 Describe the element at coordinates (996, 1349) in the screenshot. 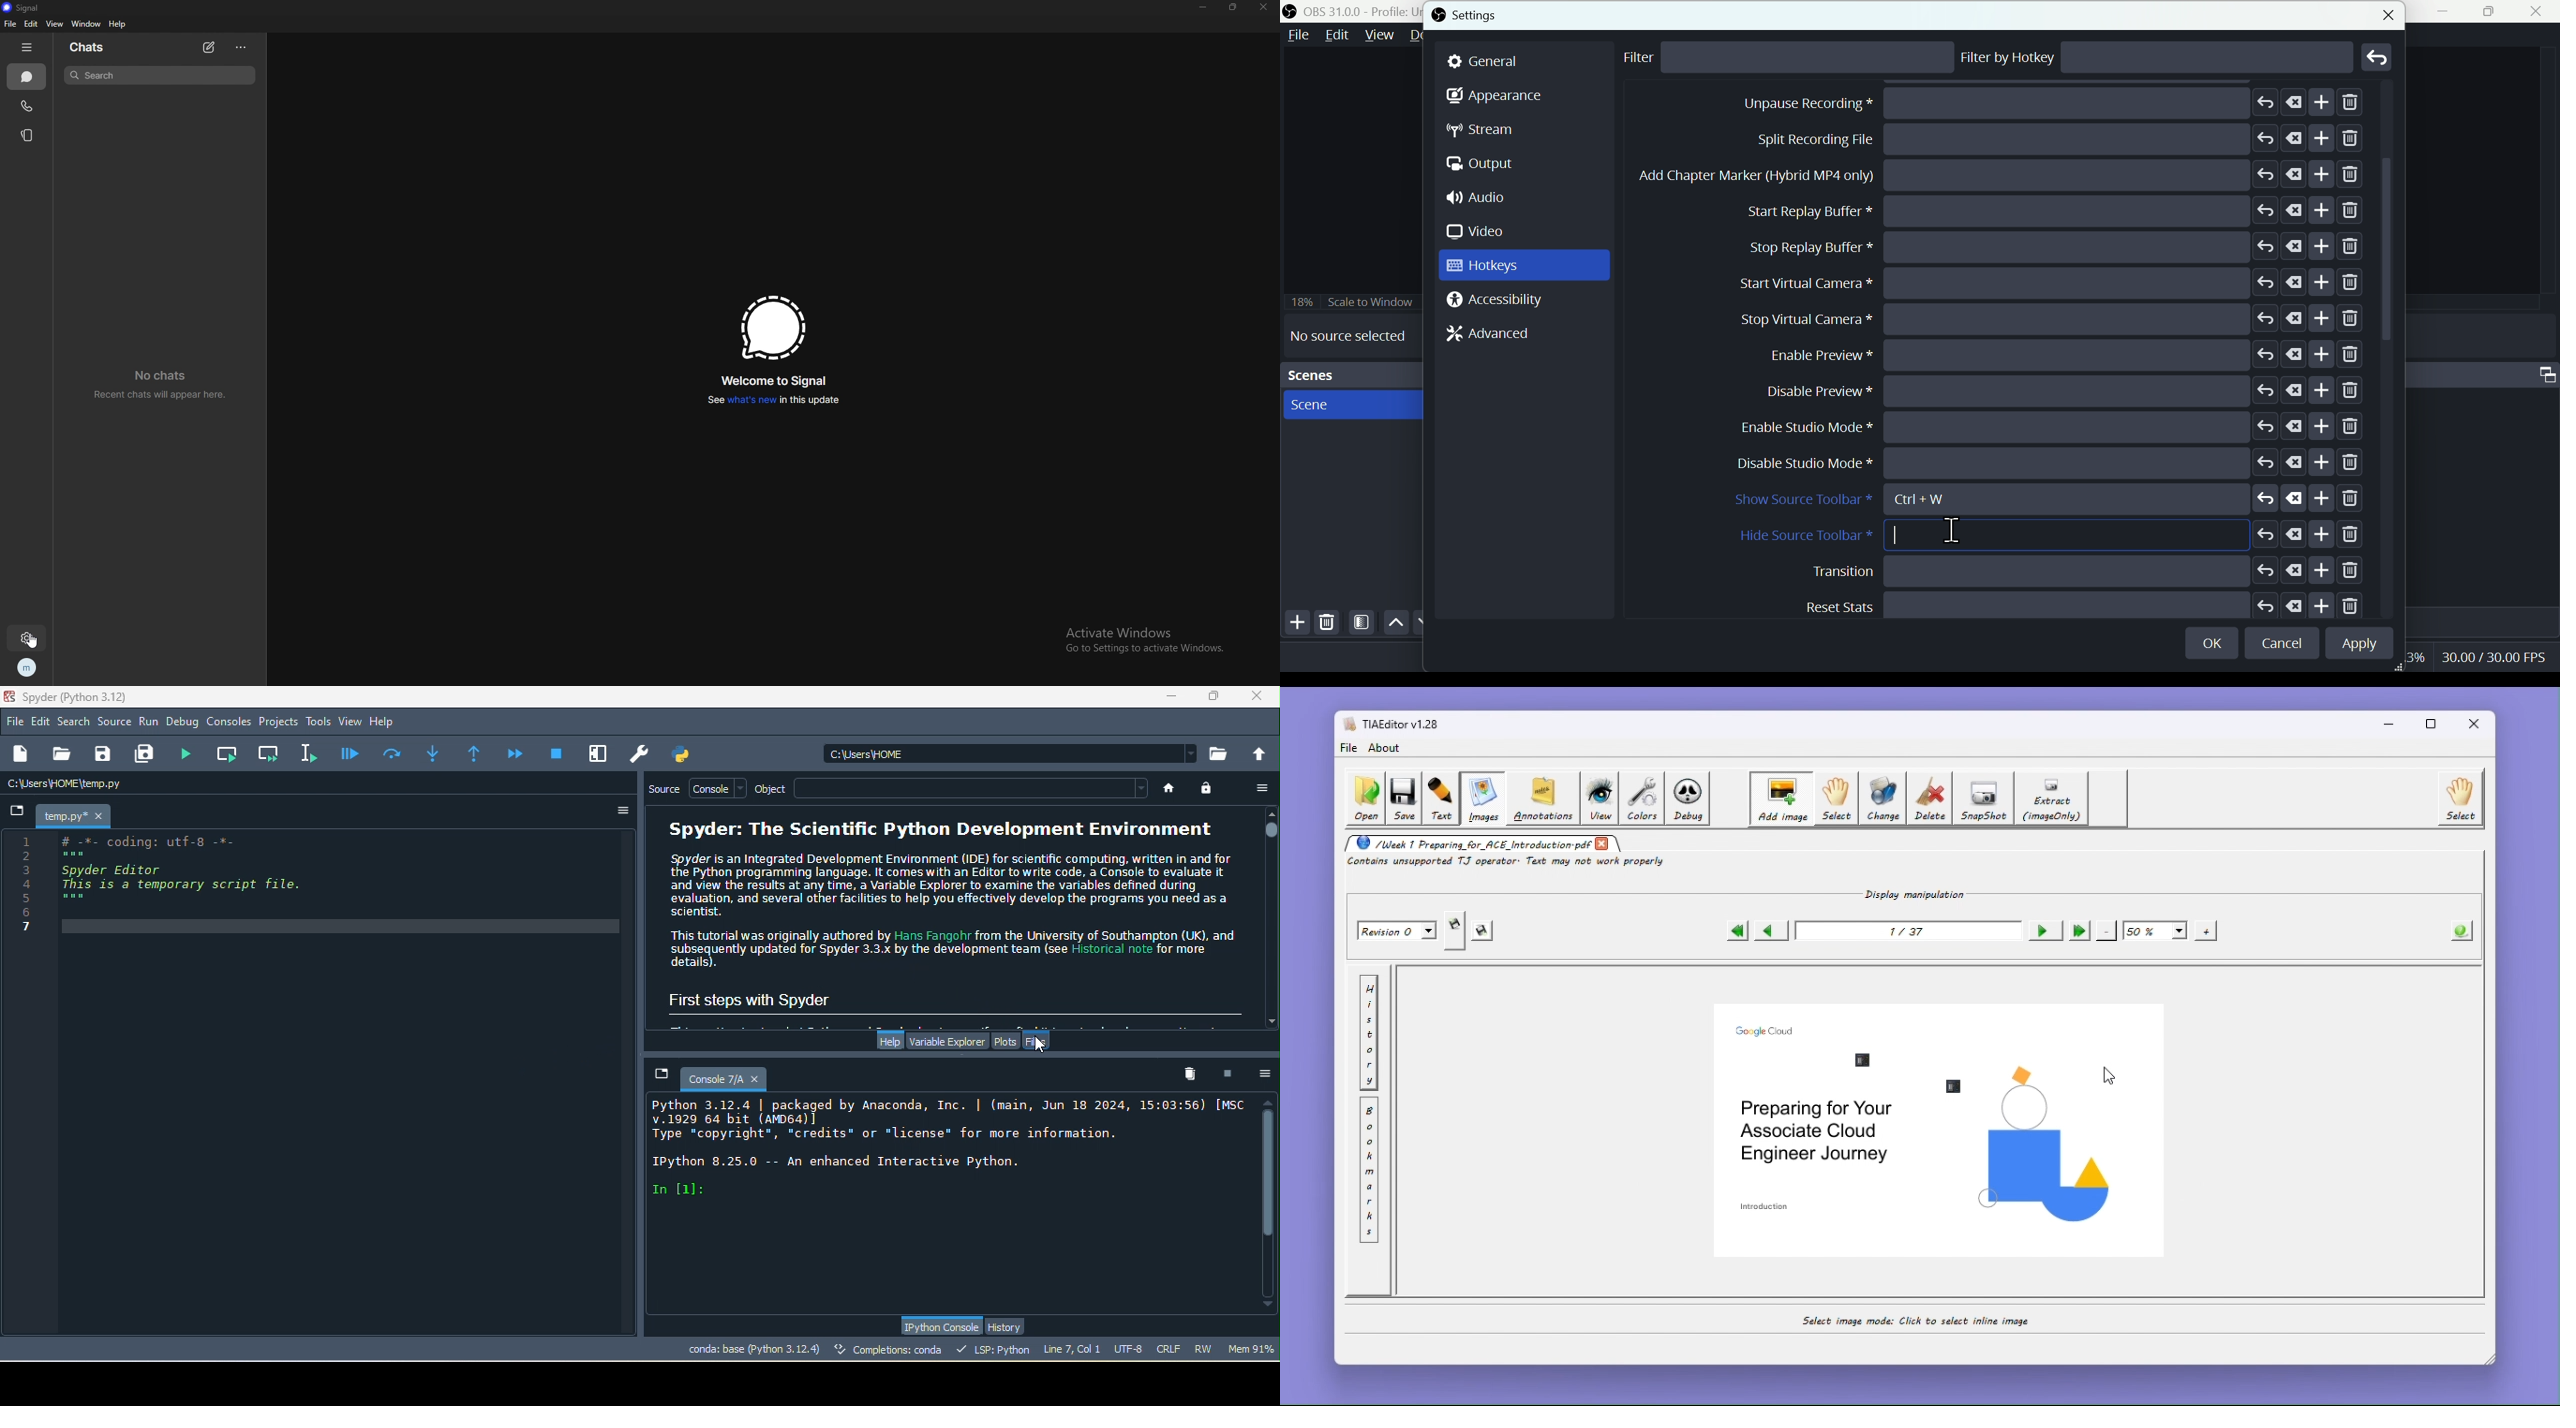

I see `lsp python` at that location.